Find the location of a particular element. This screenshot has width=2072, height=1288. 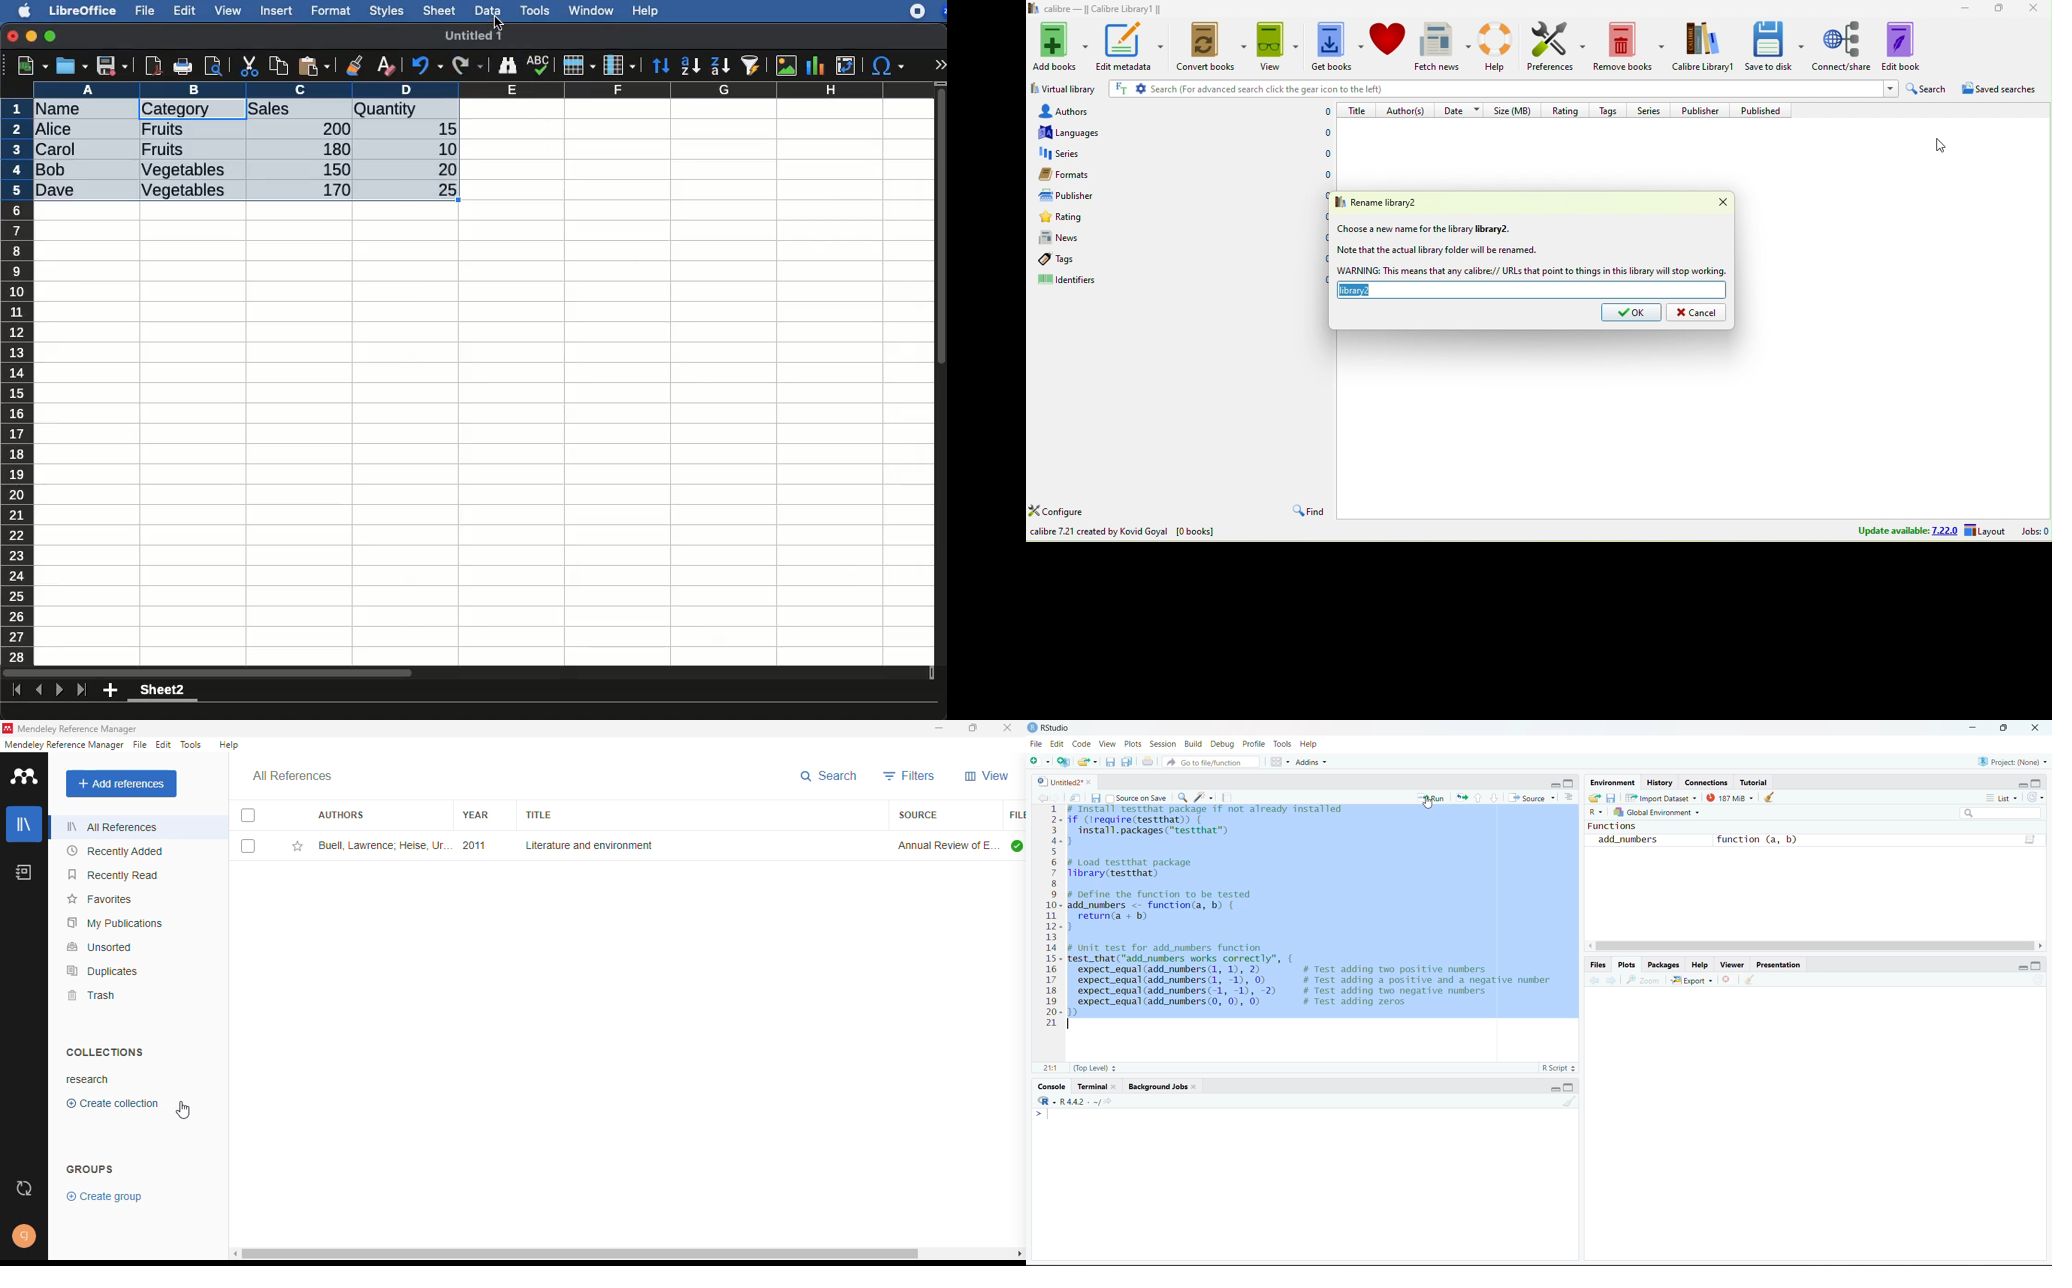

Connections is located at coordinates (1703, 781).